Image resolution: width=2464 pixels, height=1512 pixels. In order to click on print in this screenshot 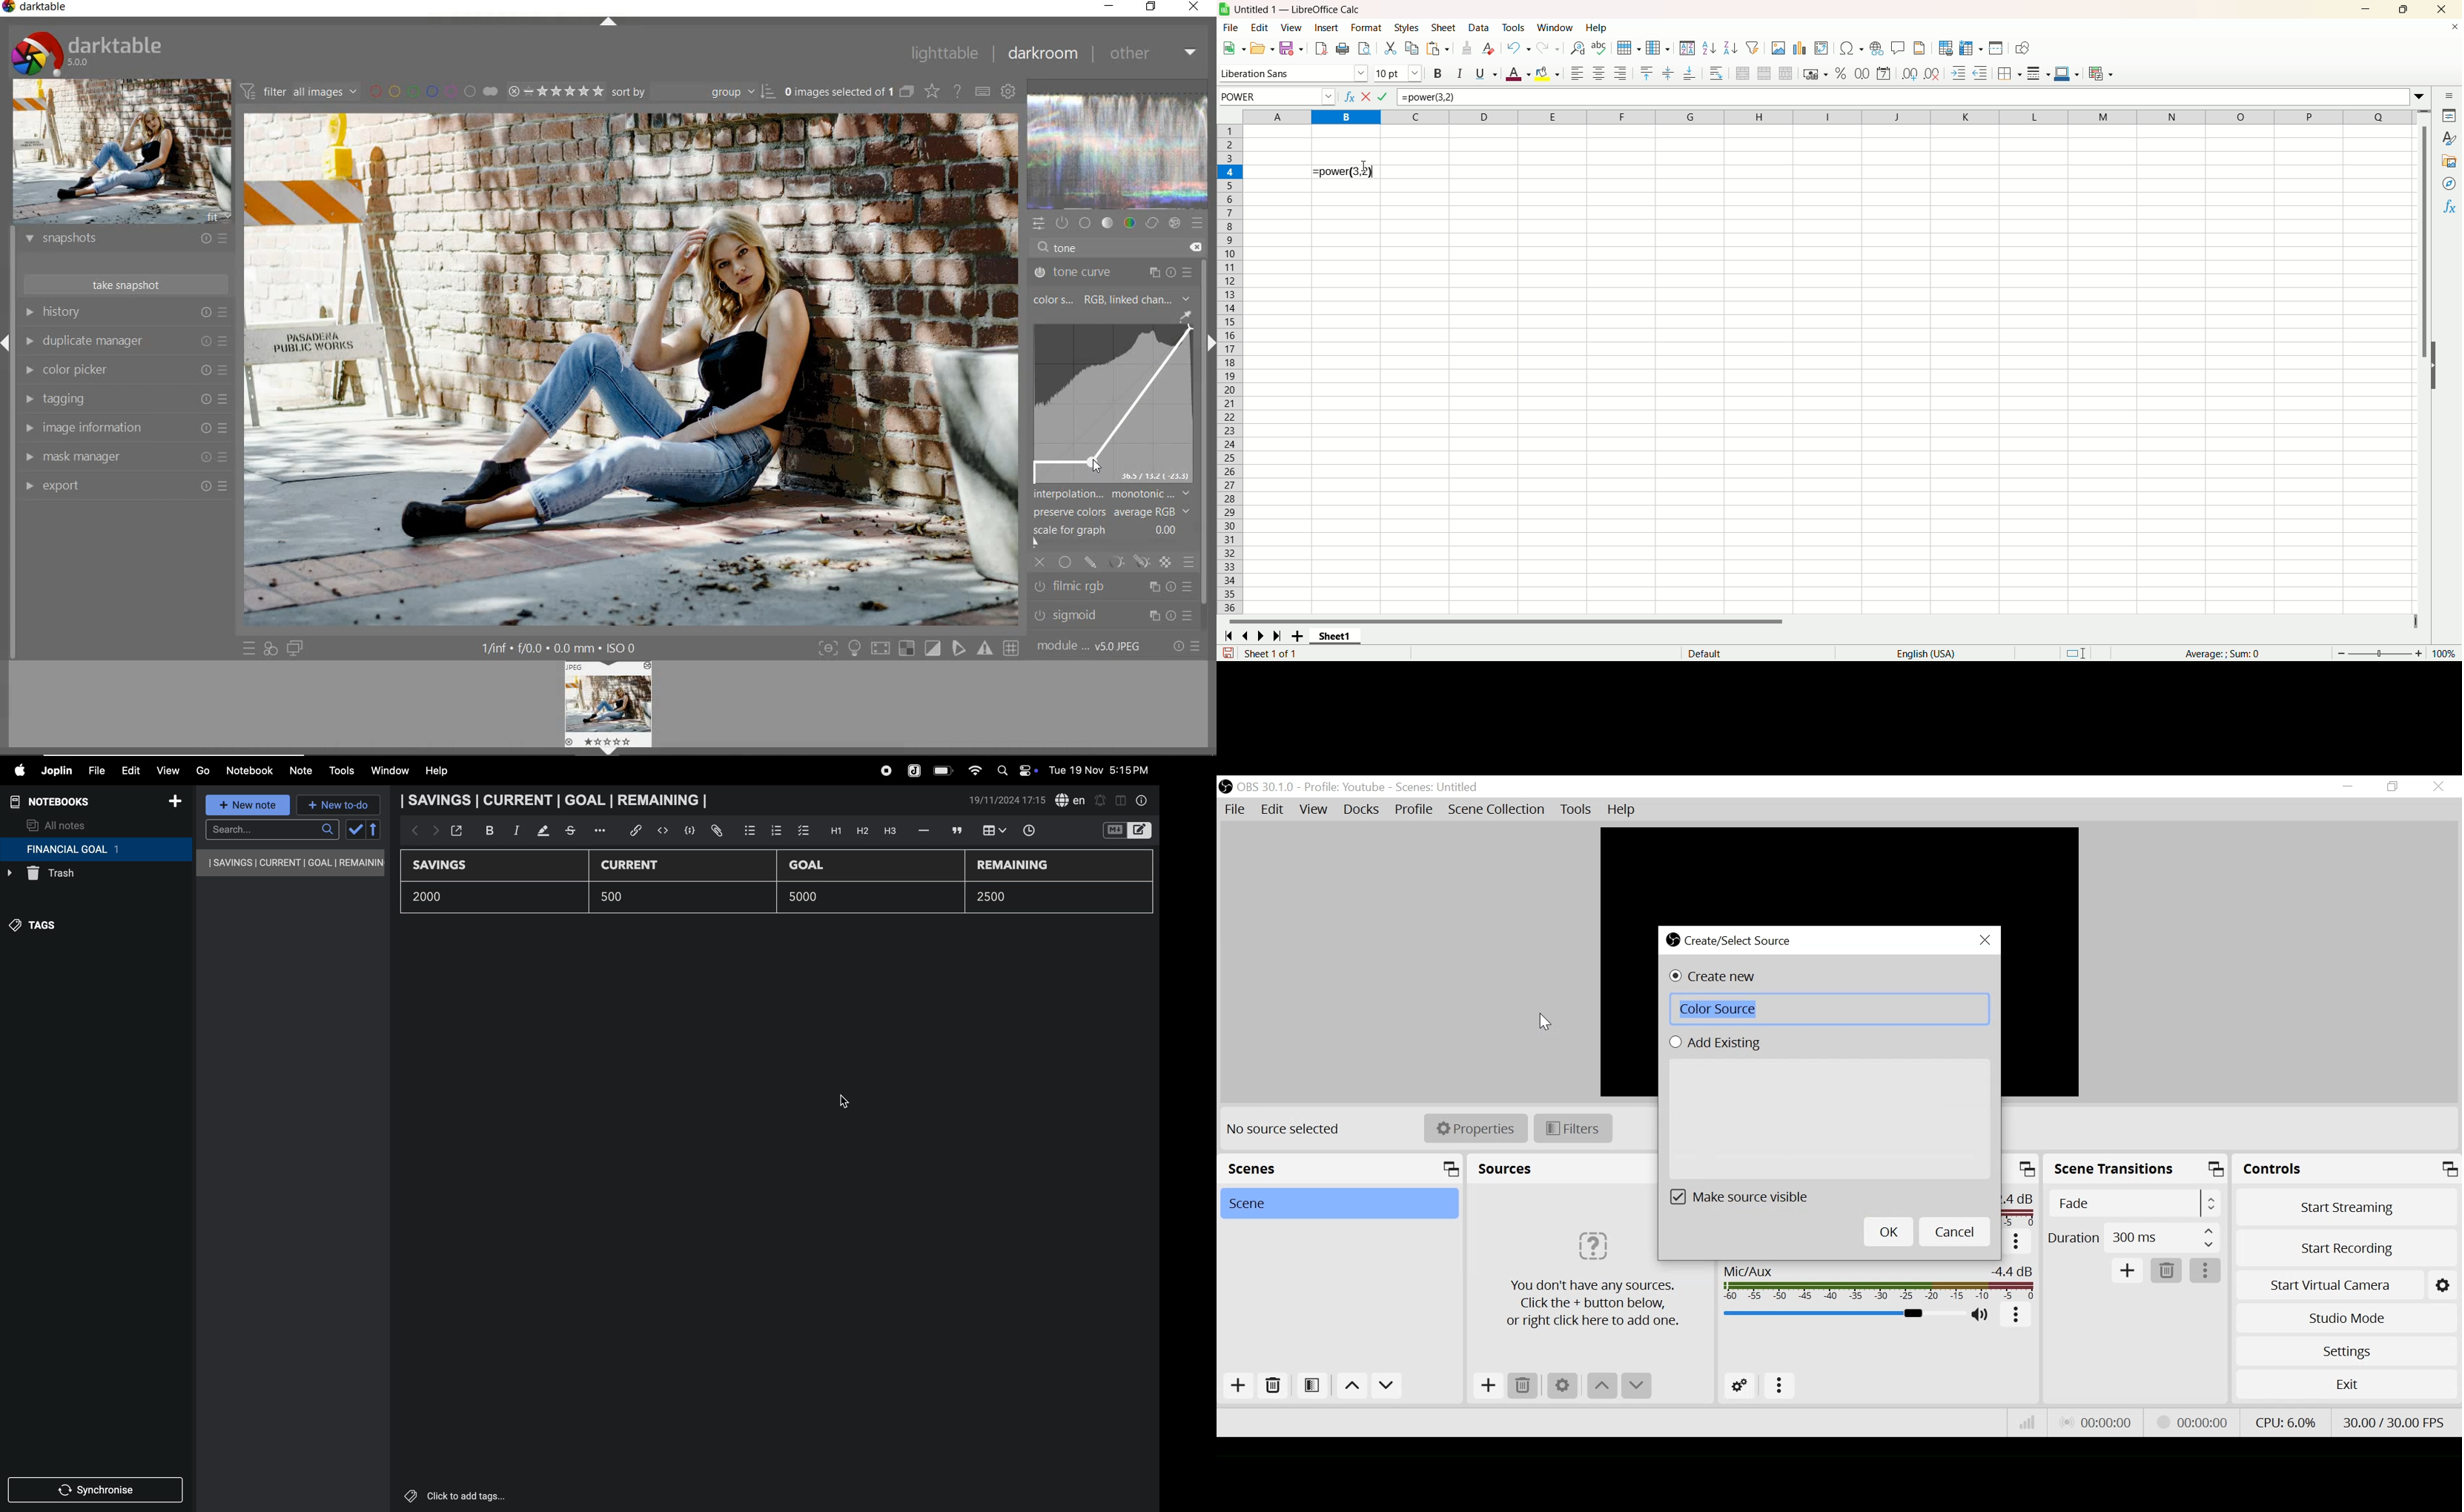, I will do `click(1343, 49)`.